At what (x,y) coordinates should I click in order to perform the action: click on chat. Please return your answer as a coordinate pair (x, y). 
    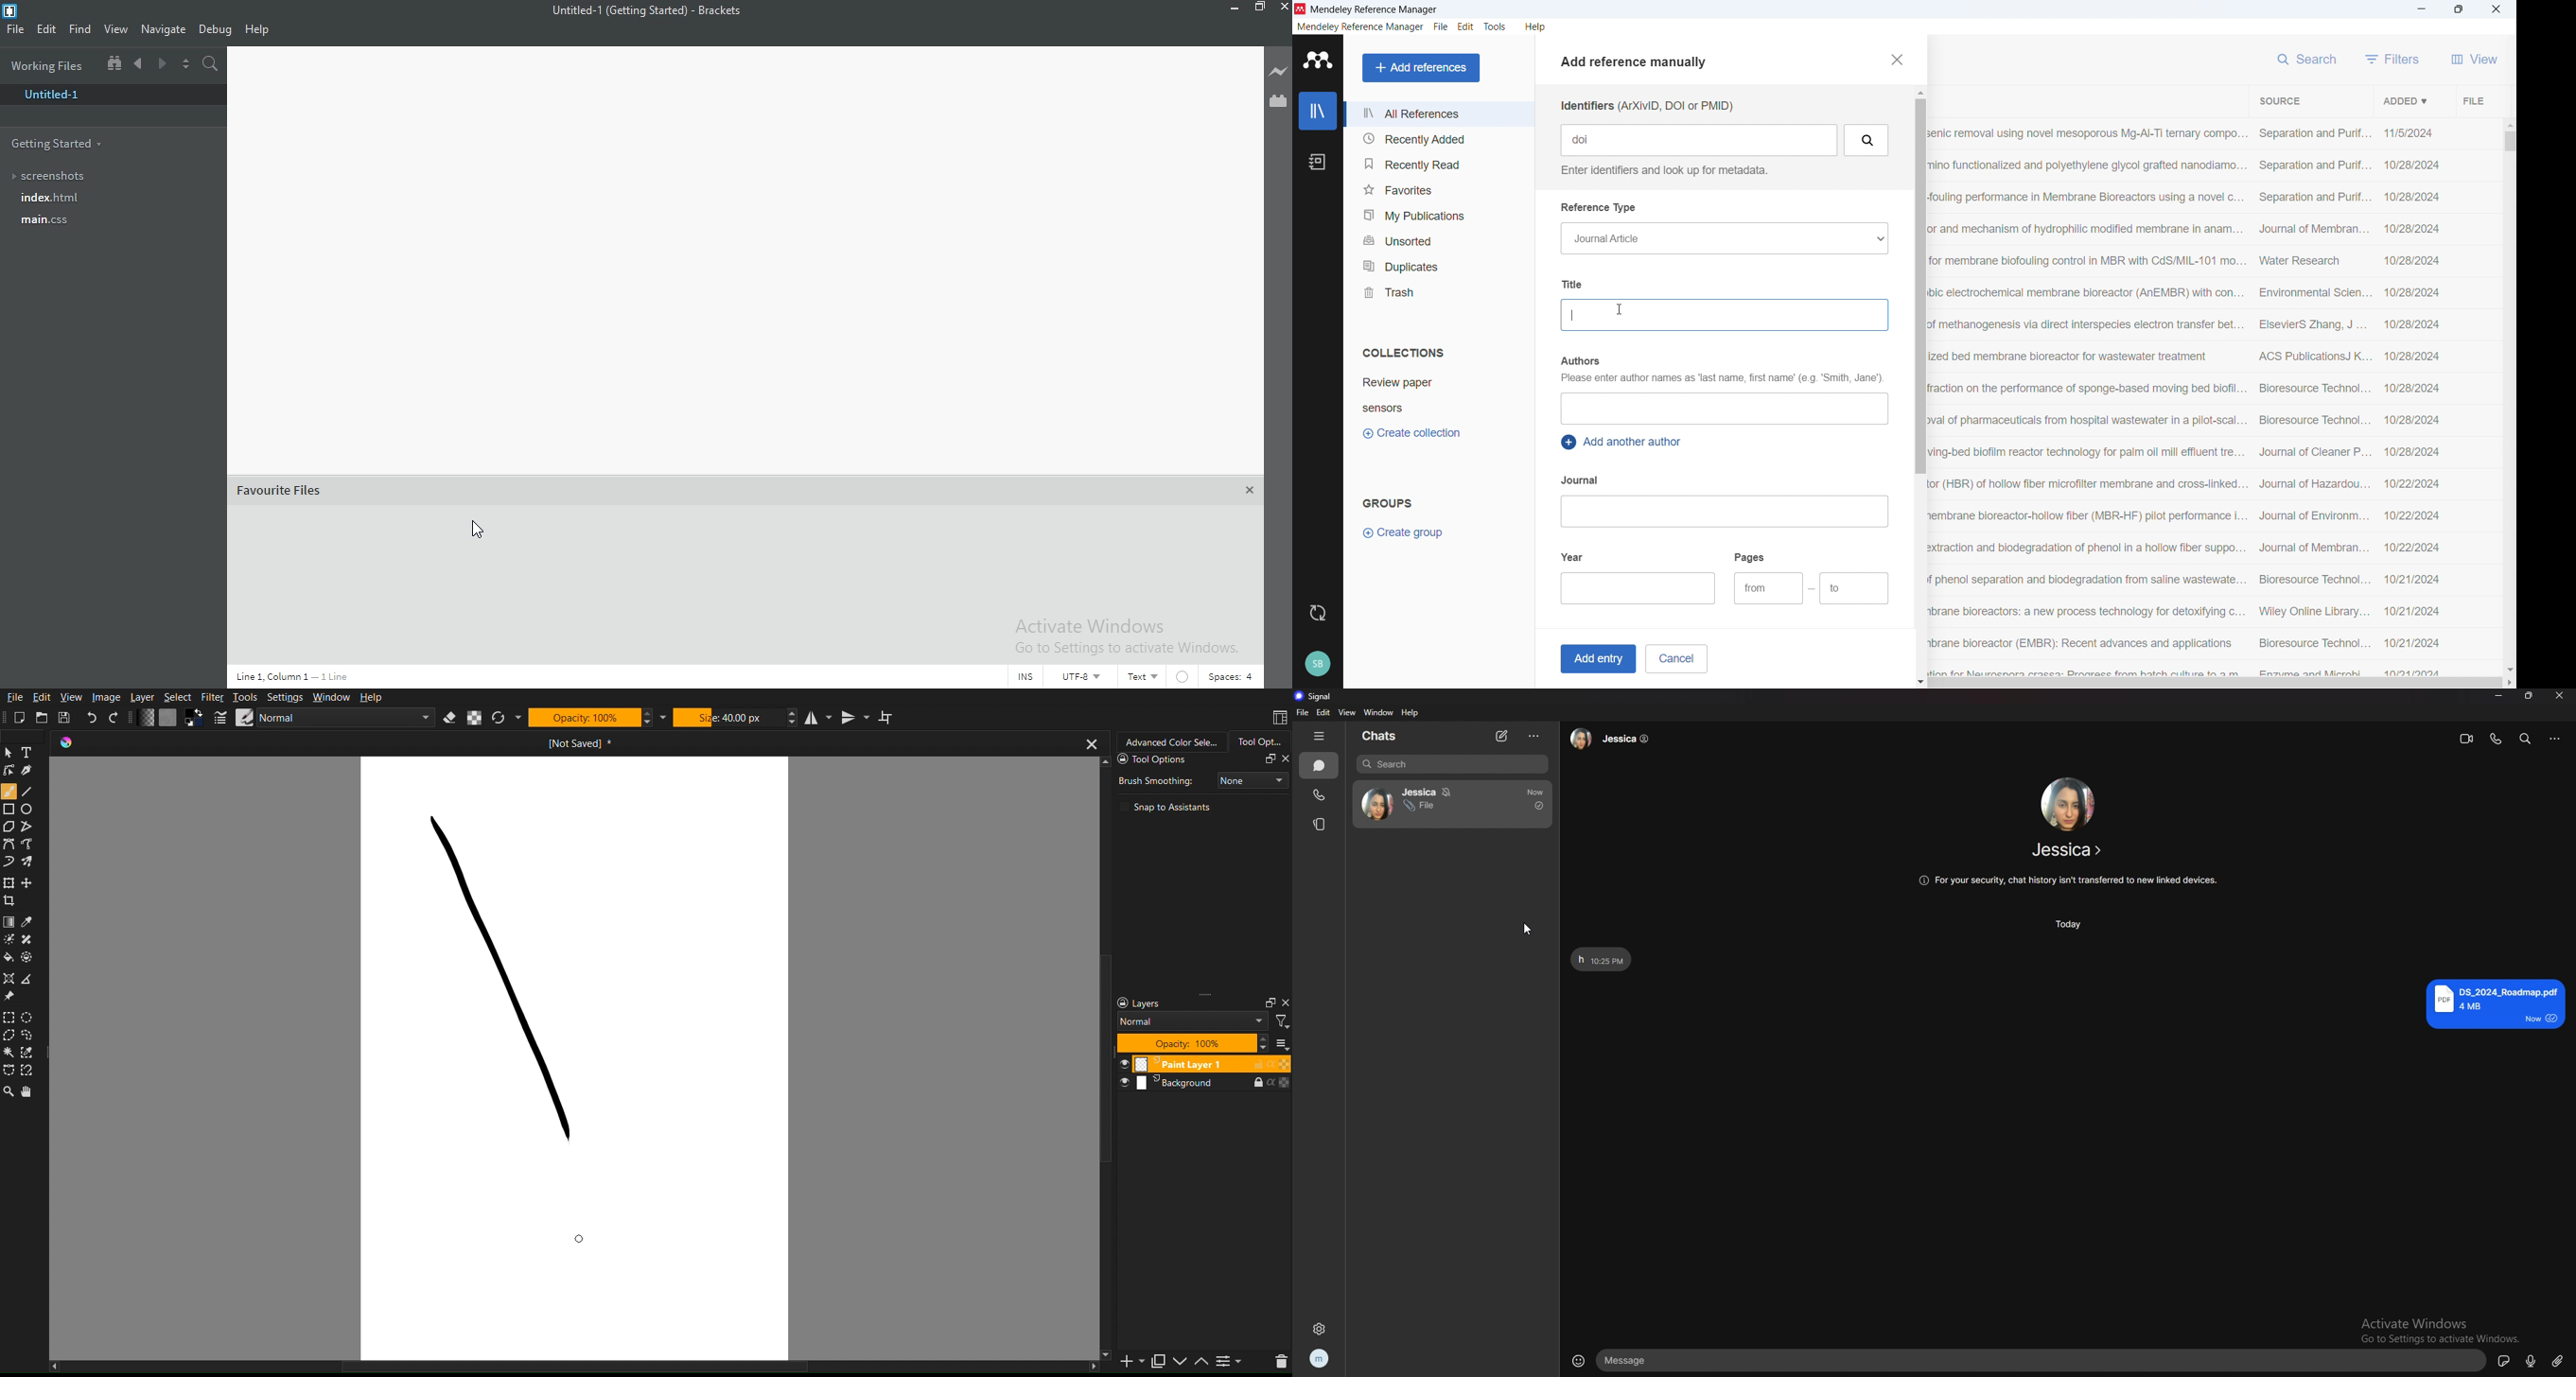
    Looking at the image, I should click on (1454, 805).